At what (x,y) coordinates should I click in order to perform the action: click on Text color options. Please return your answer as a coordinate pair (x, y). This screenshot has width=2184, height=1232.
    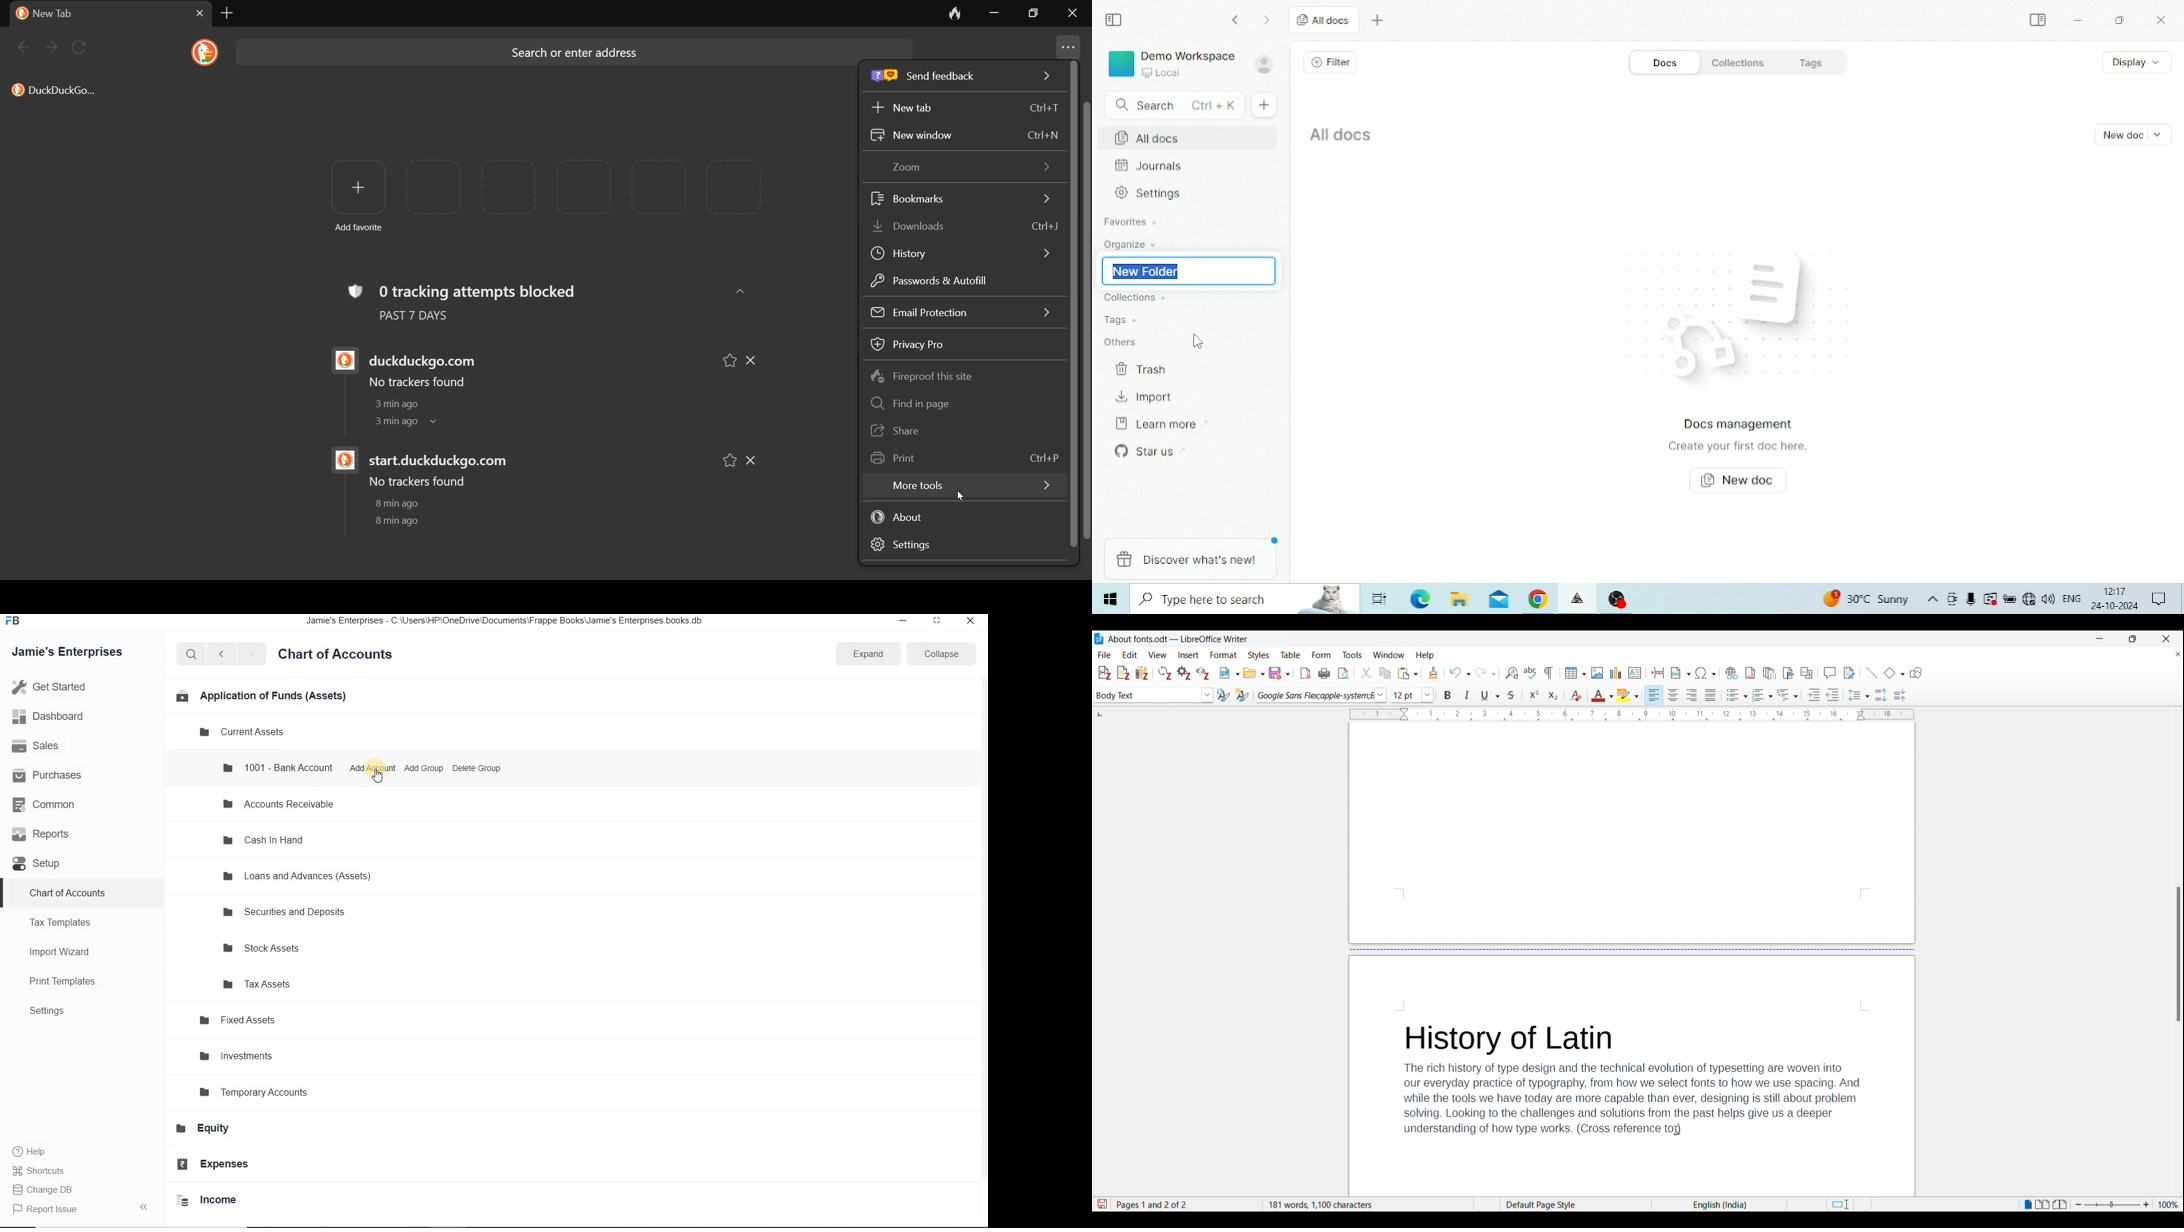
    Looking at the image, I should click on (1602, 696).